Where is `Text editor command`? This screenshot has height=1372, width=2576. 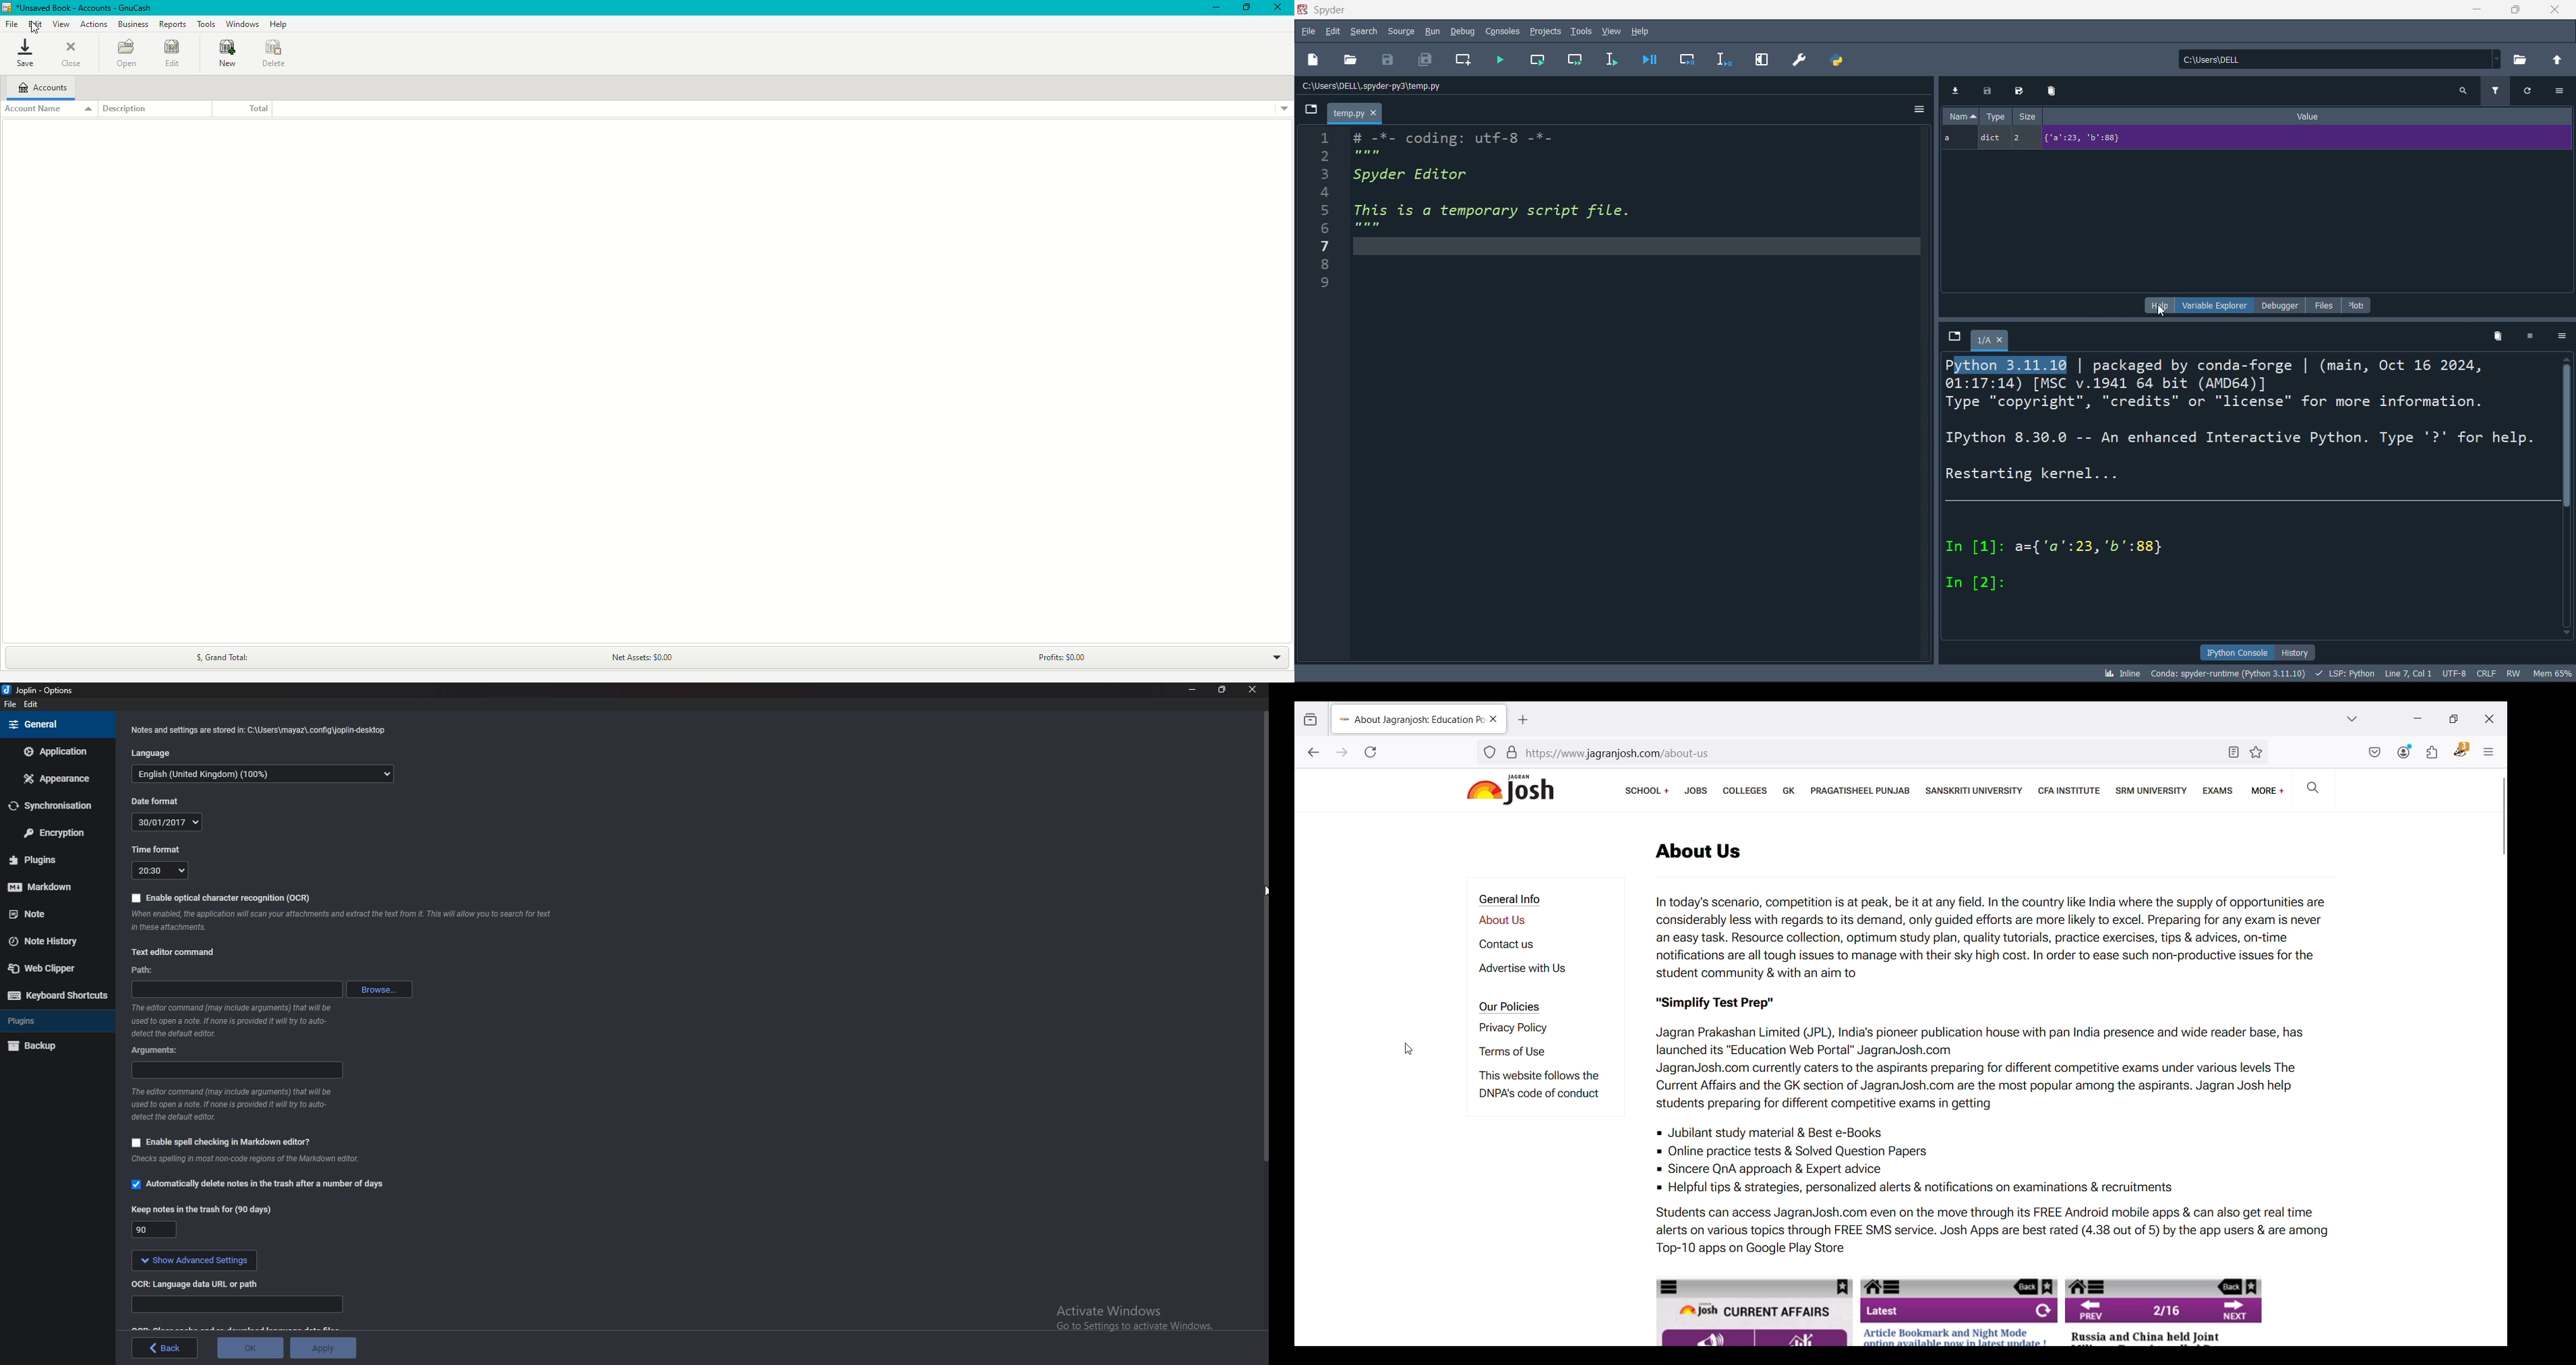 Text editor command is located at coordinates (182, 950).